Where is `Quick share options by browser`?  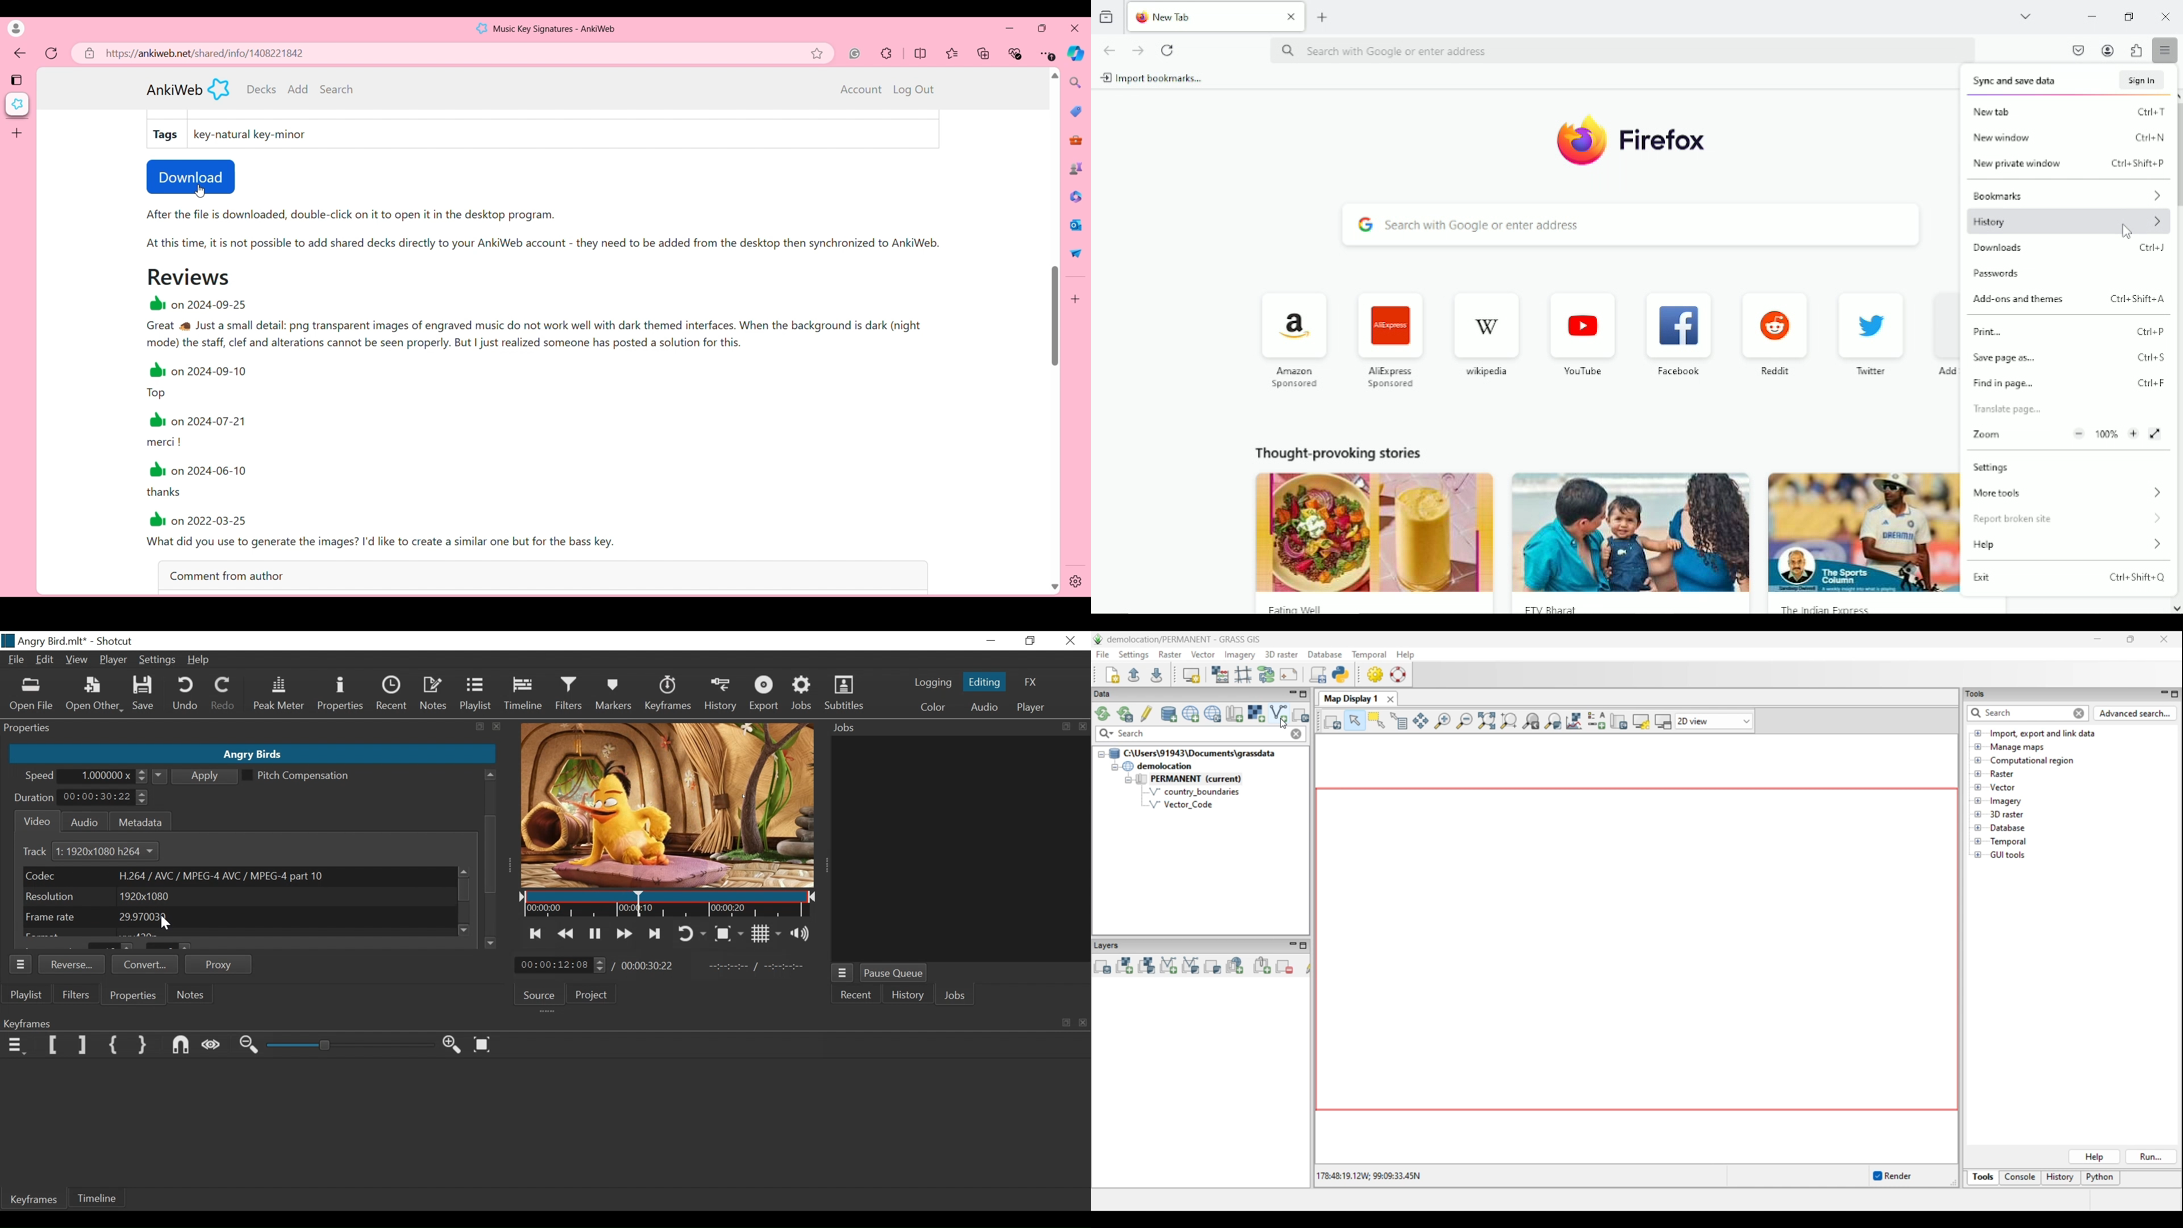
Quick share options by browser is located at coordinates (1076, 253).